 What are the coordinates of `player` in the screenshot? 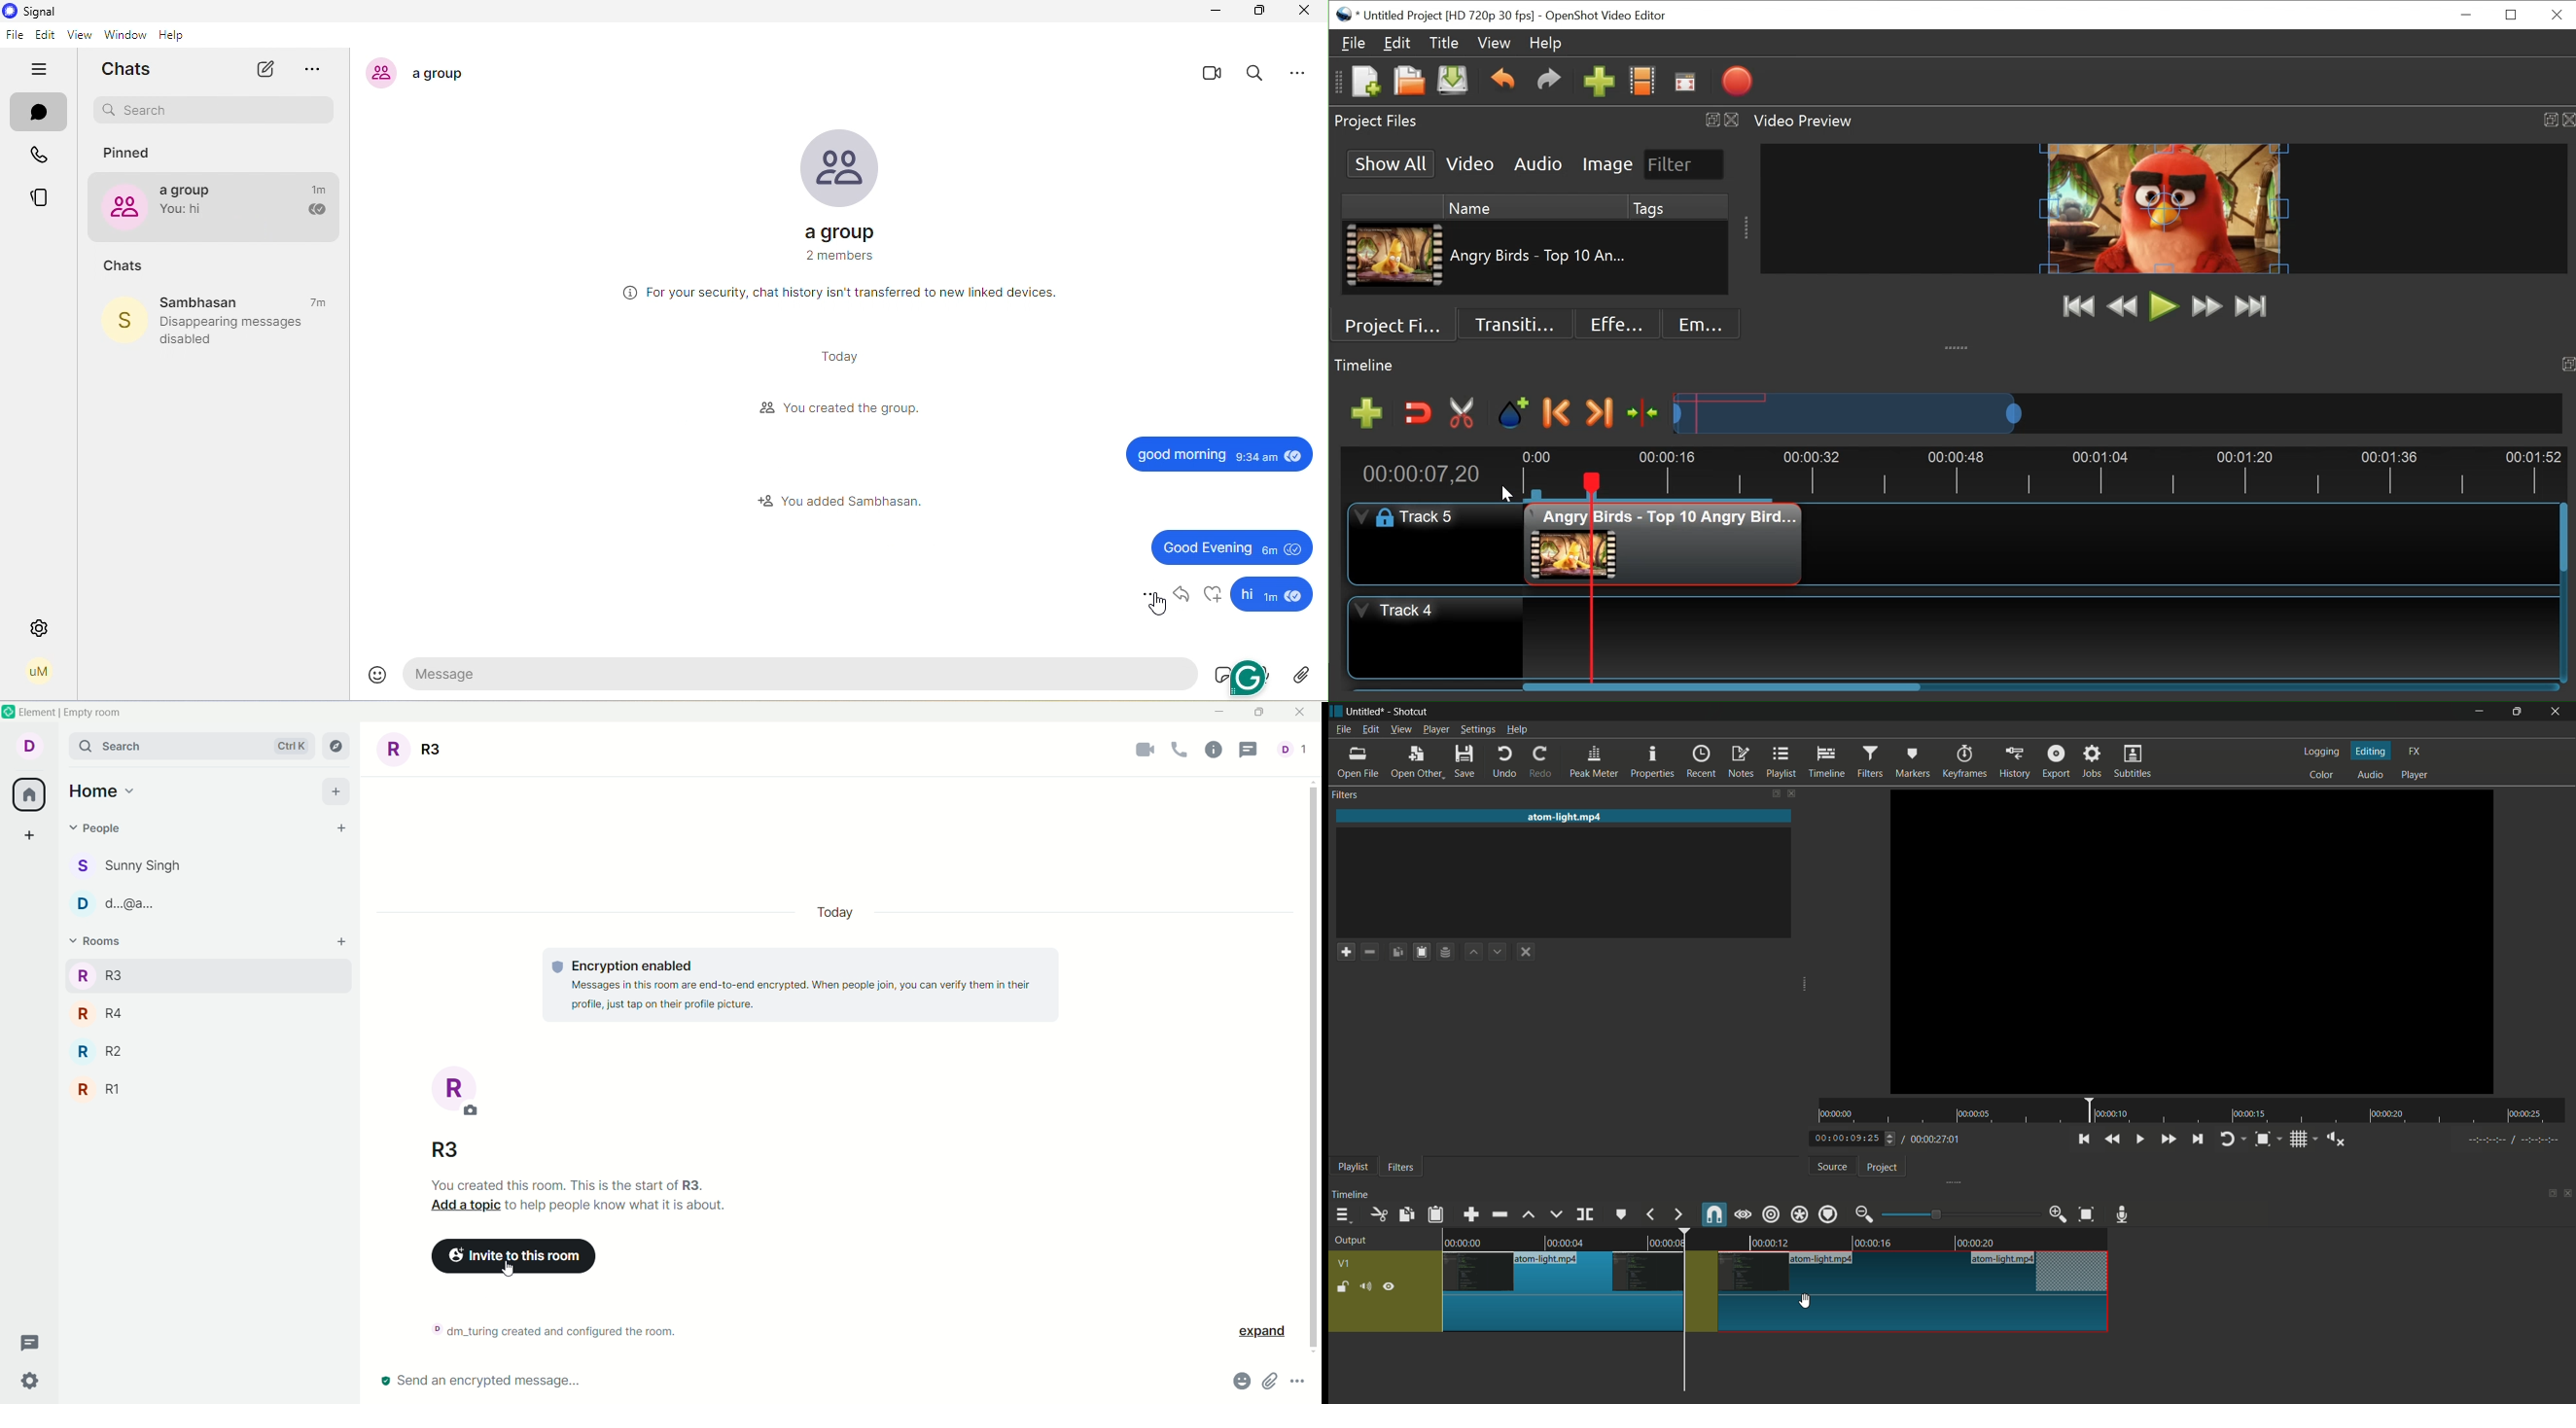 It's located at (2417, 777).